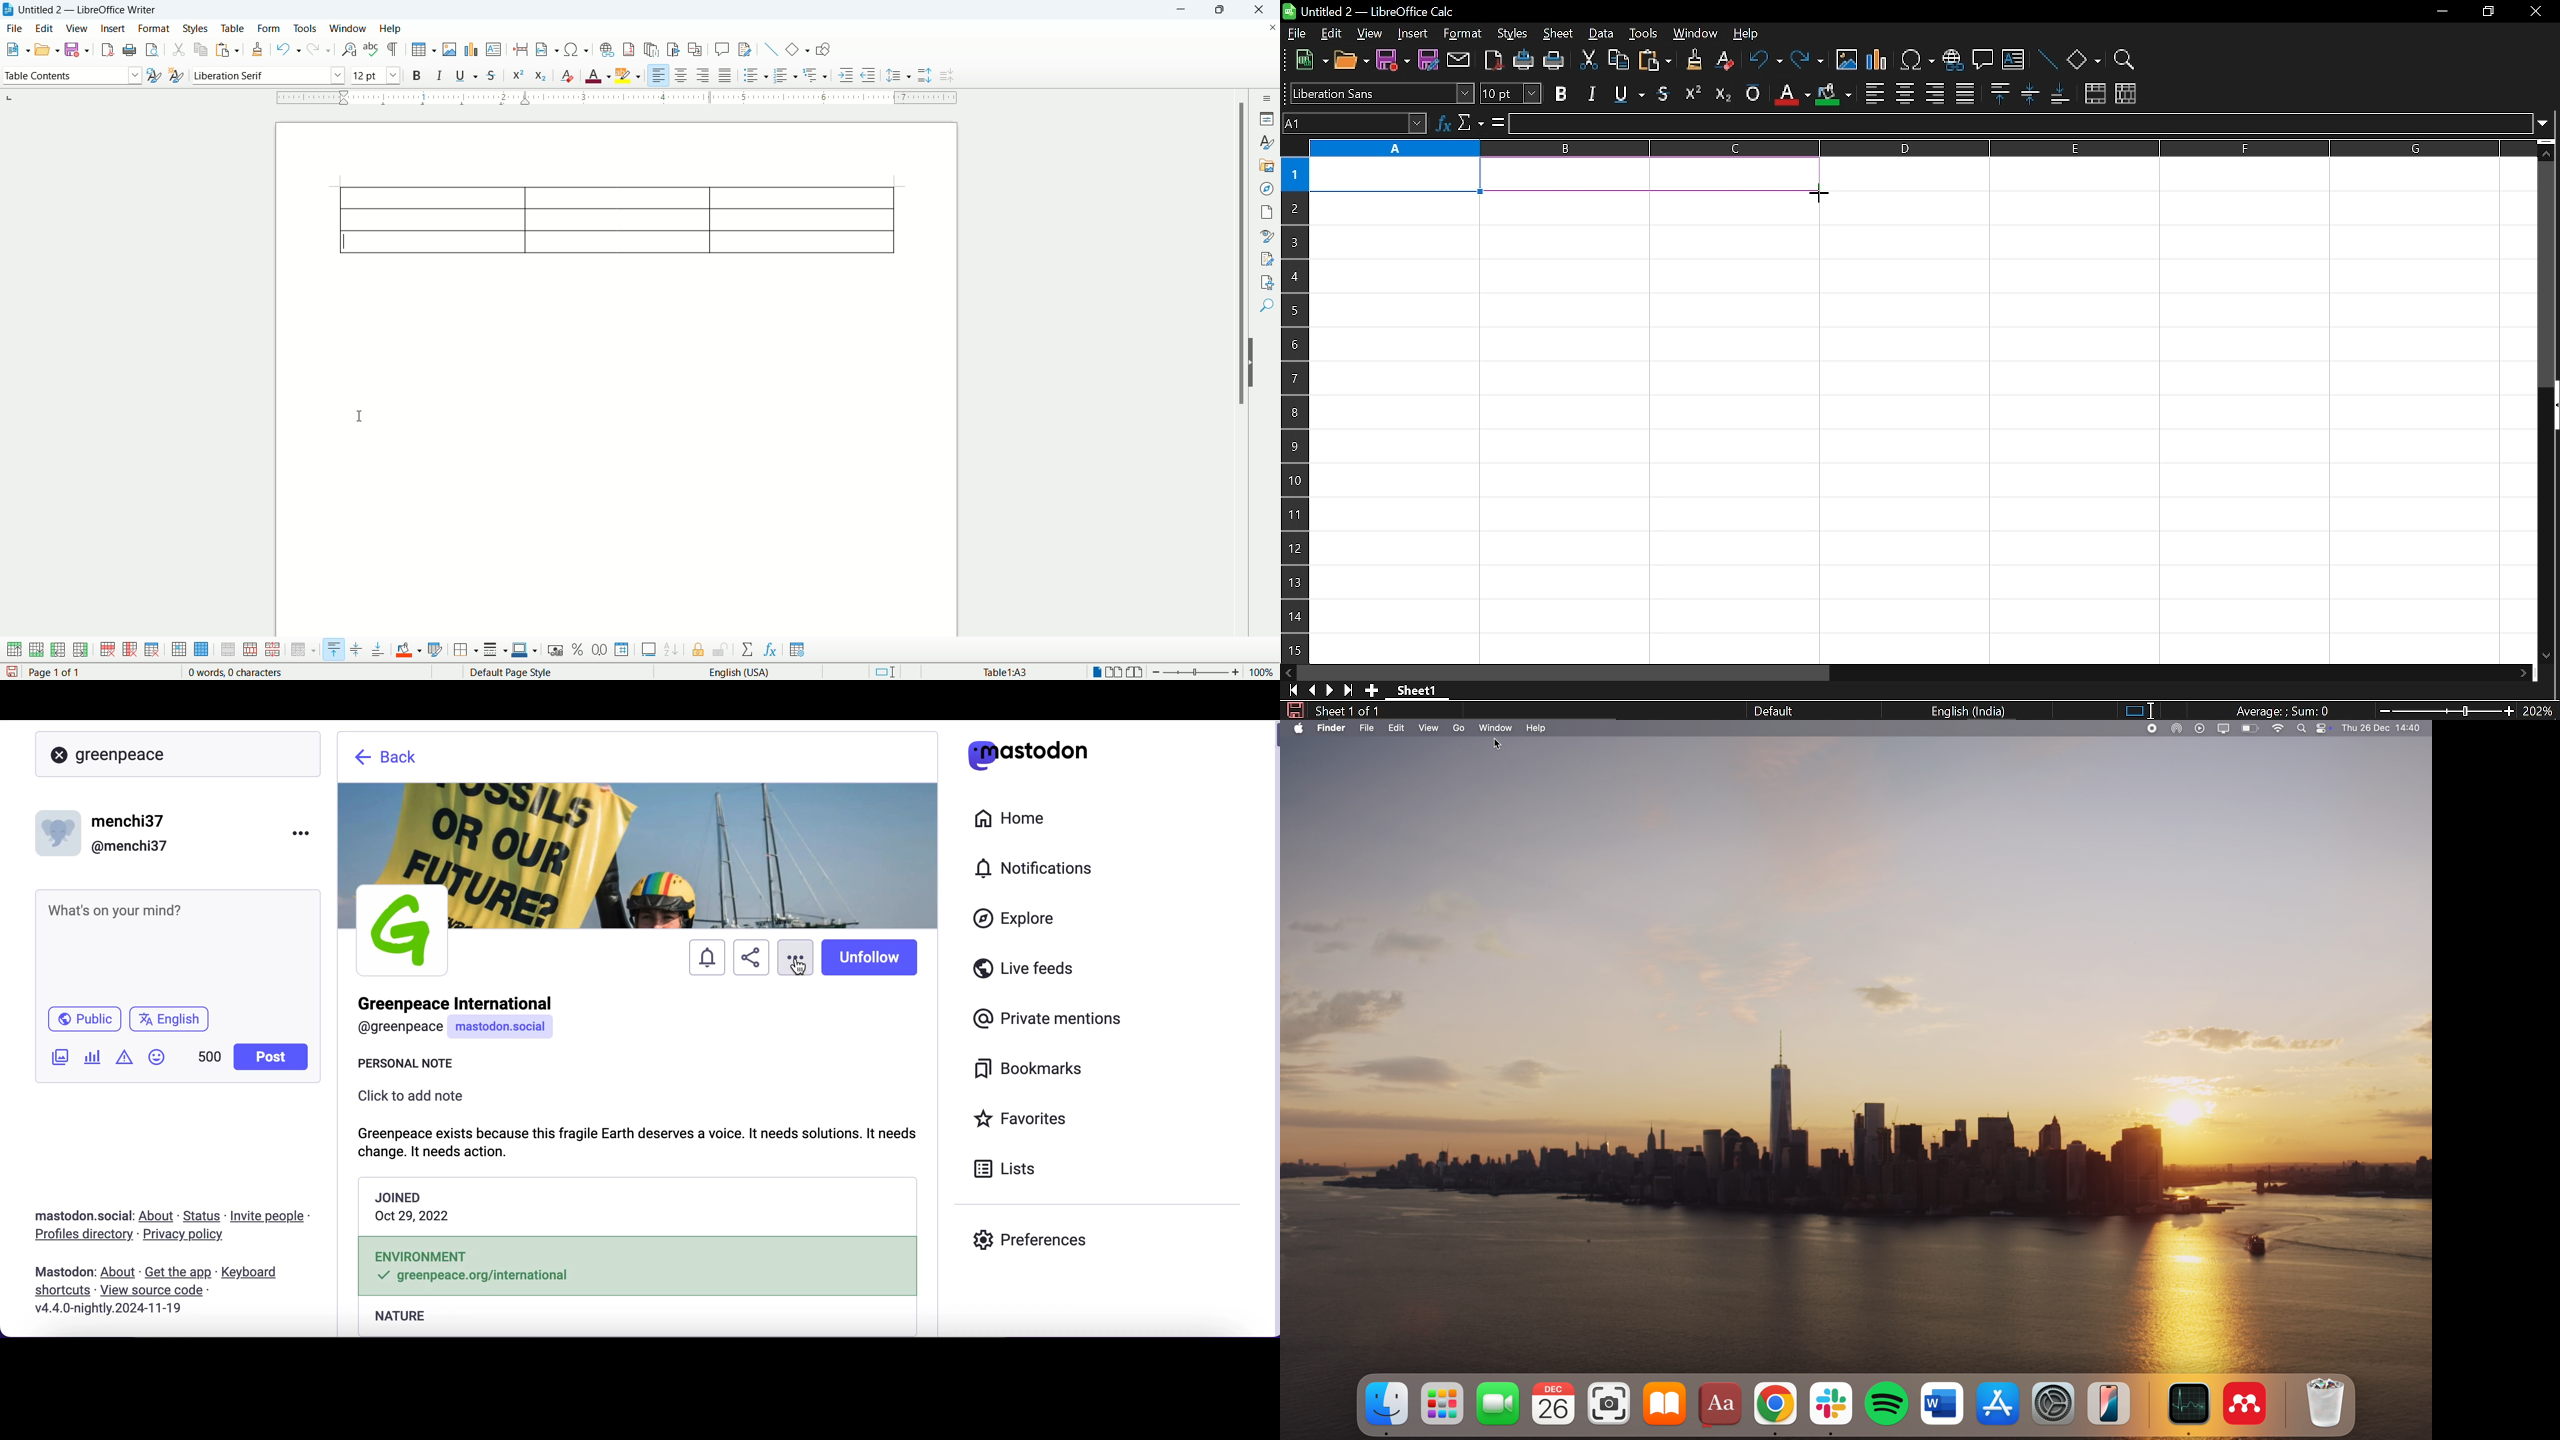 The width and height of the screenshot is (2576, 1456). Describe the element at coordinates (468, 1019) in the screenshot. I see `user ` at that location.